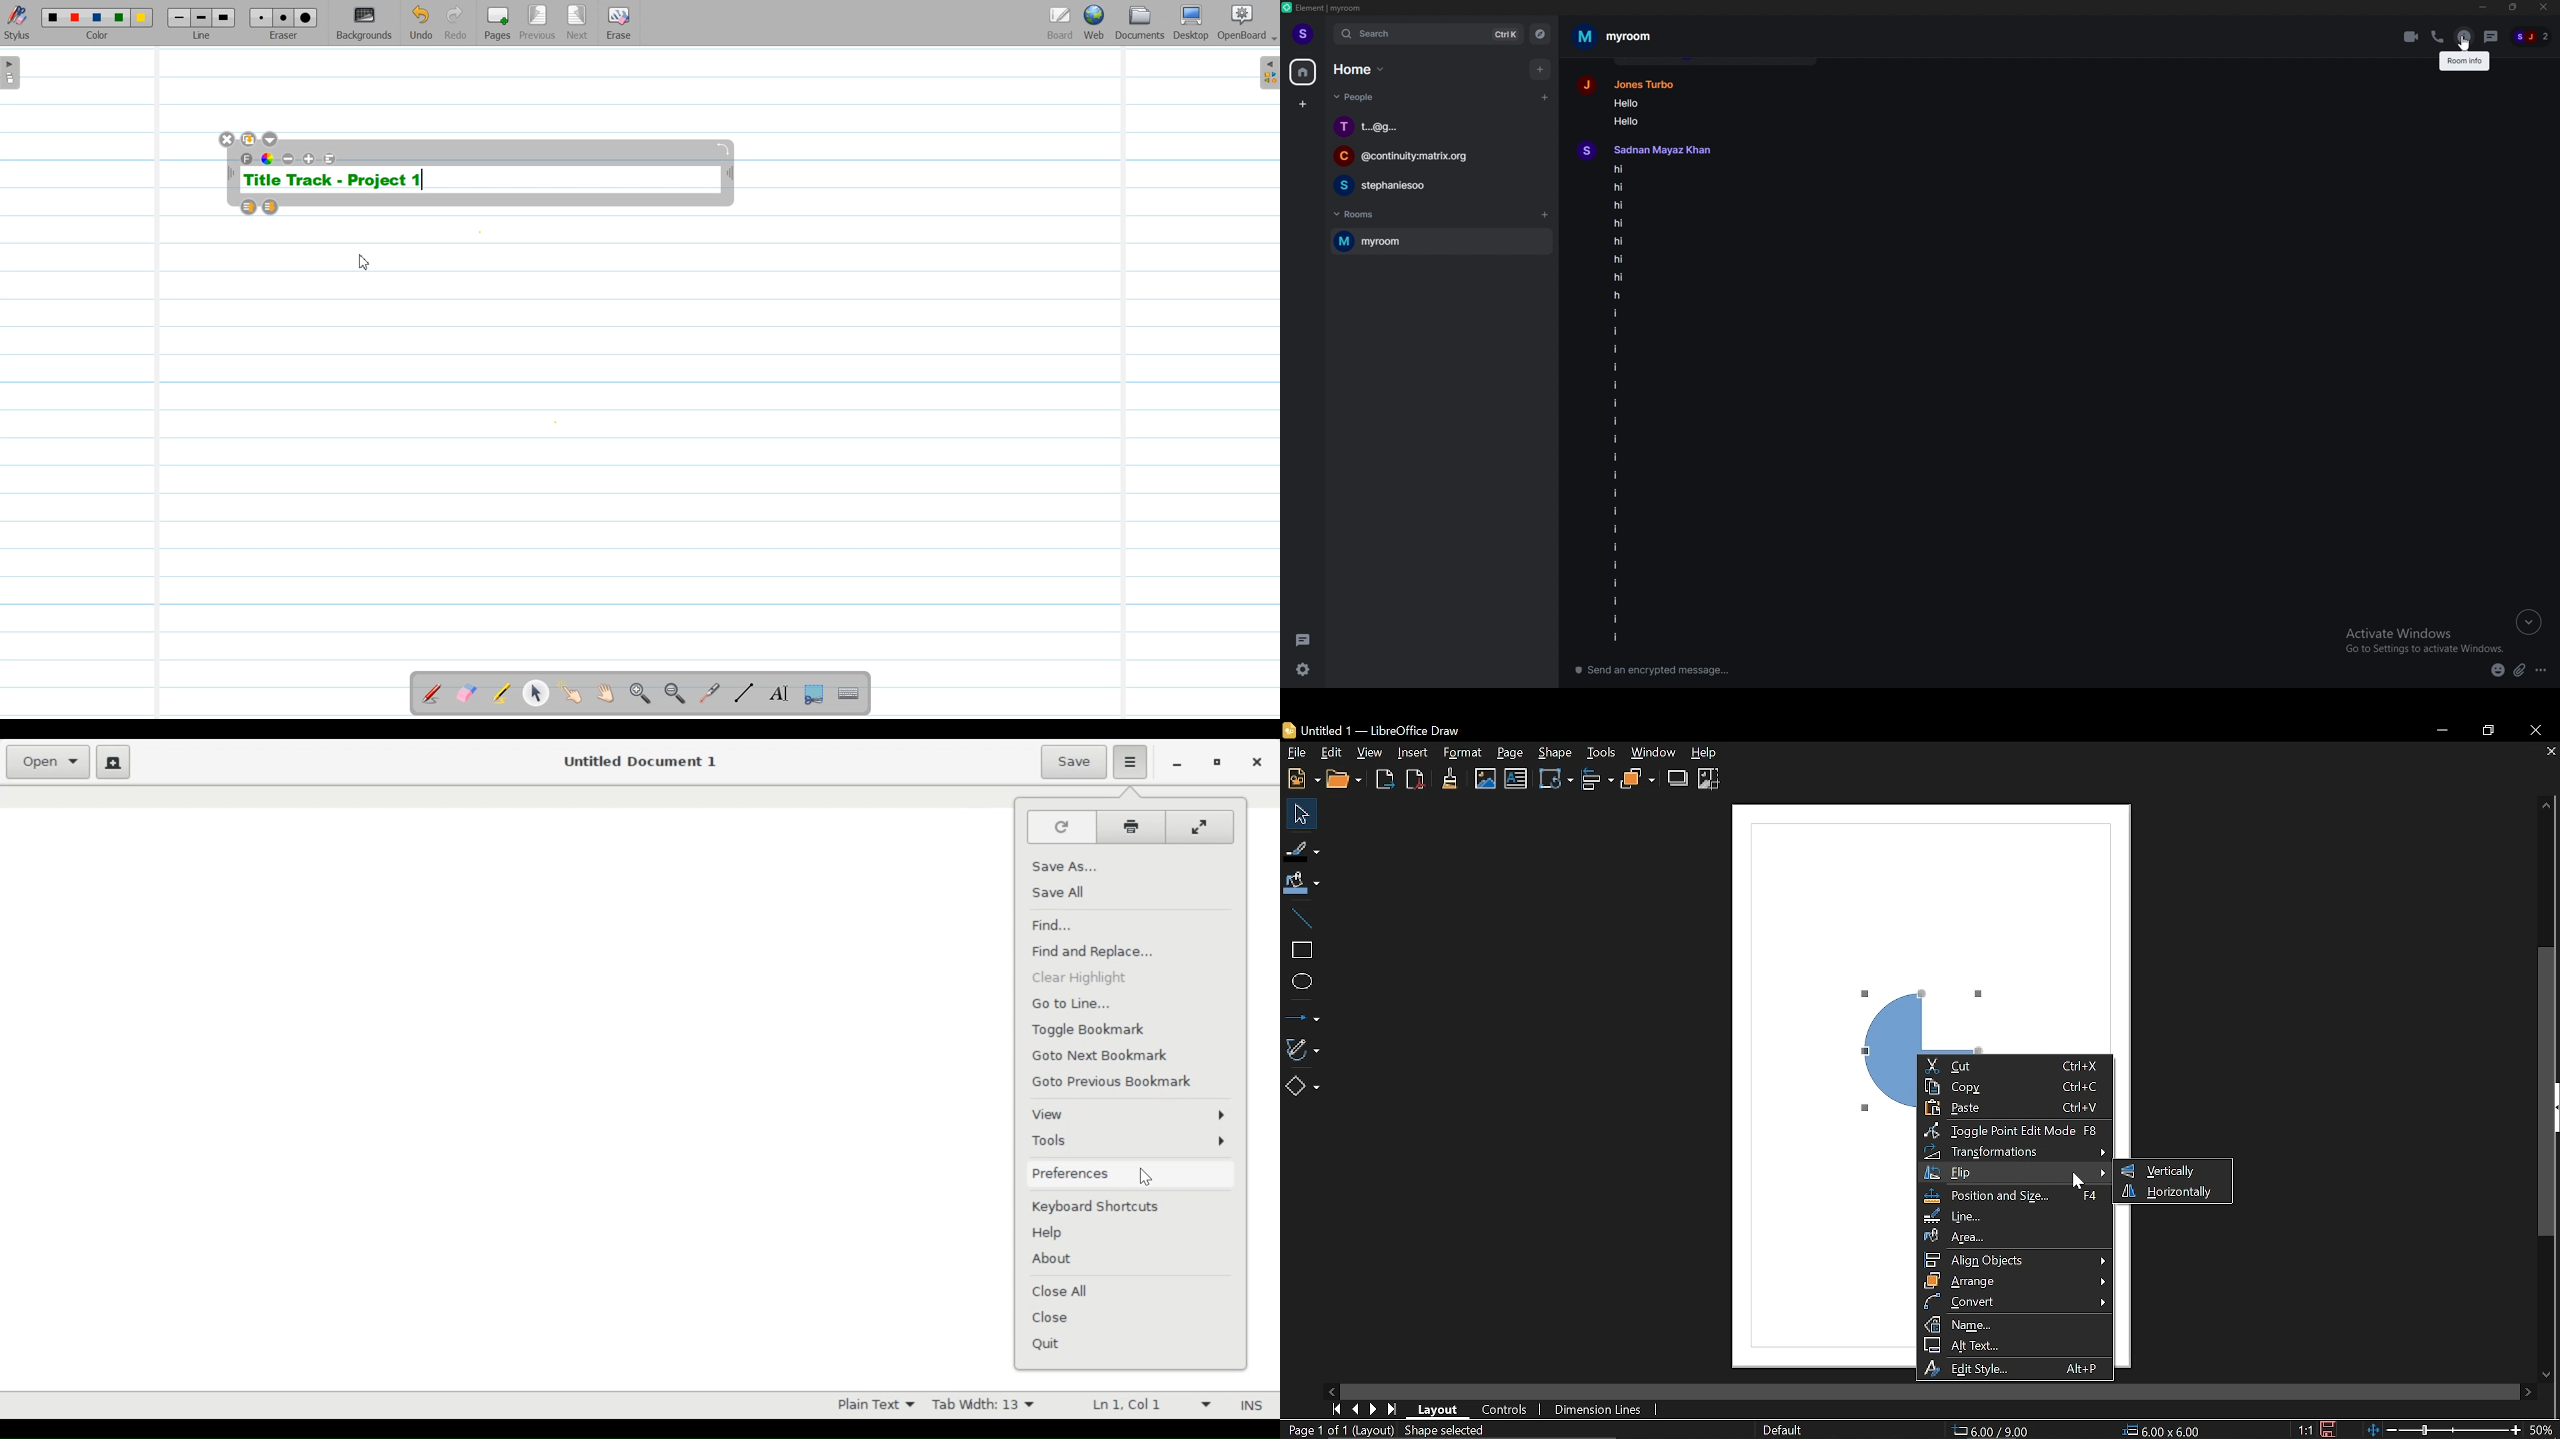 The image size is (2576, 1456). I want to click on Last page, so click(1392, 1409).